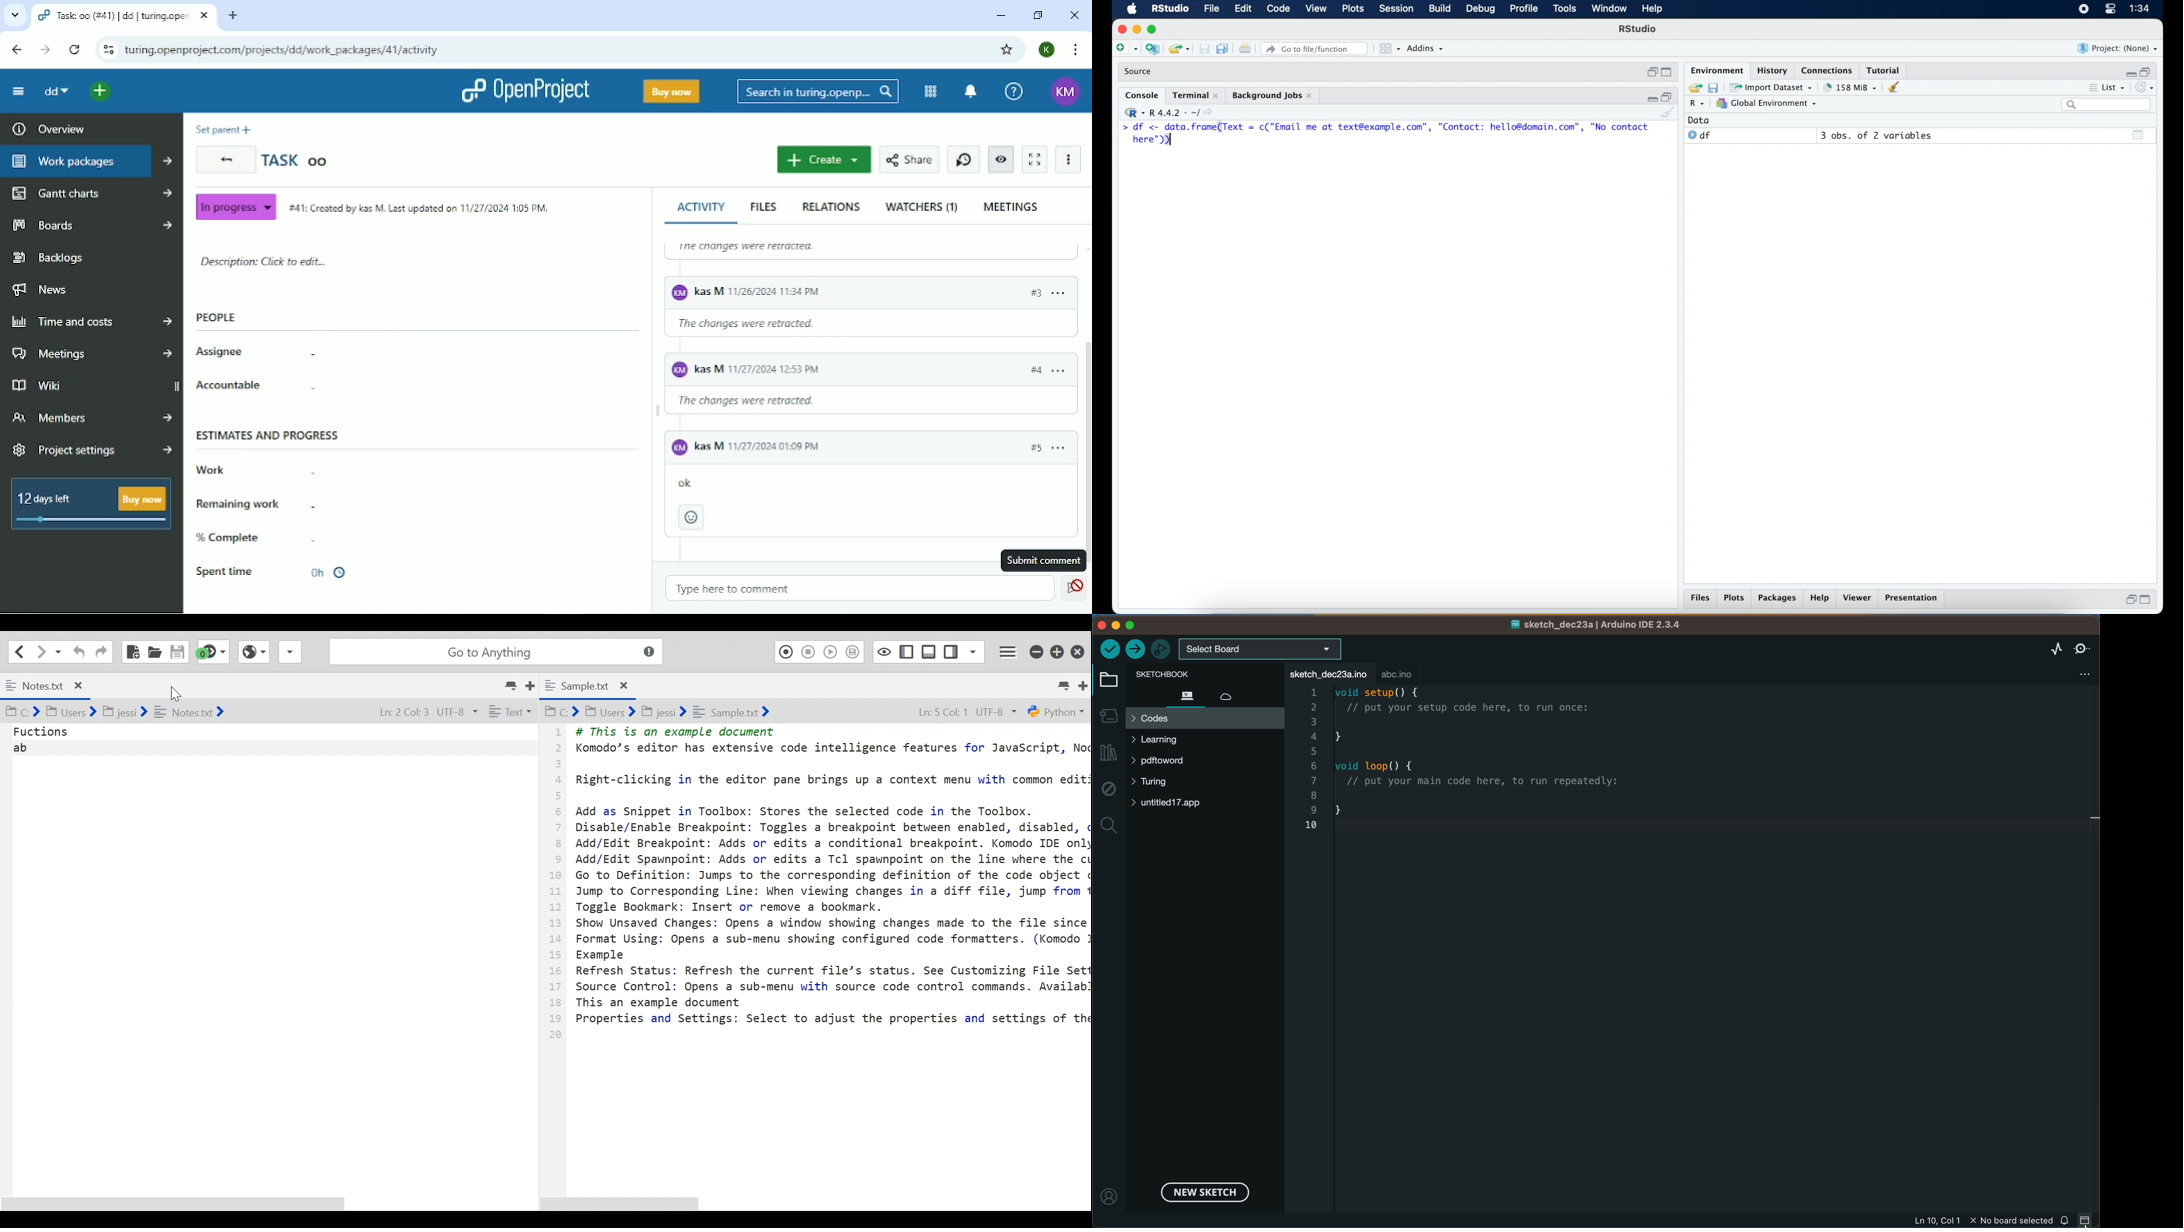 This screenshot has width=2184, height=1232. Describe the element at coordinates (1195, 95) in the screenshot. I see `terminal` at that location.